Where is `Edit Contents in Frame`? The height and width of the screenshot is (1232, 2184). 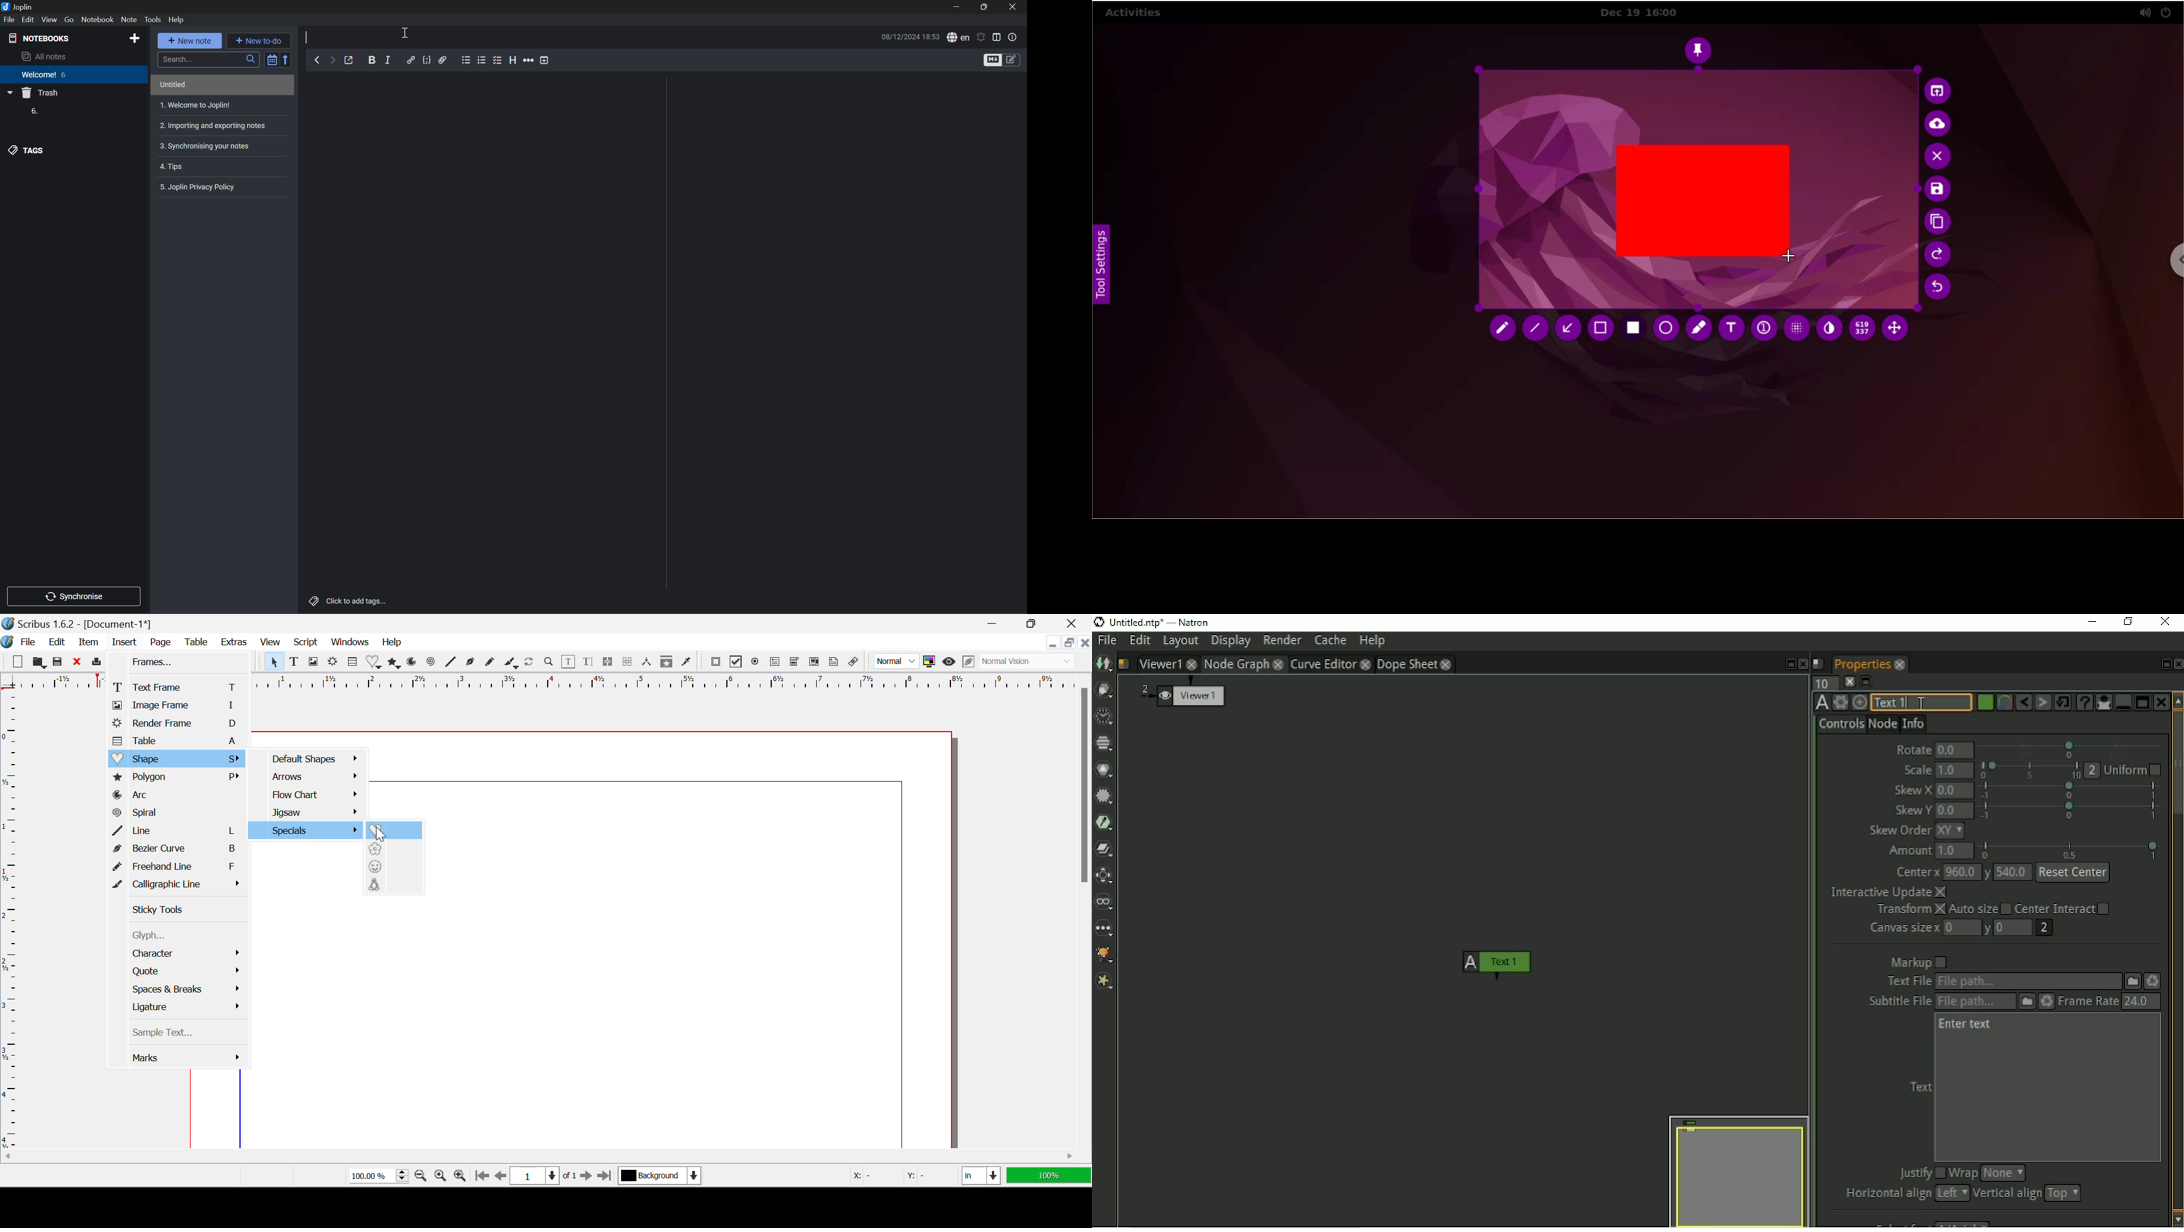
Edit Contents in Frame is located at coordinates (569, 662).